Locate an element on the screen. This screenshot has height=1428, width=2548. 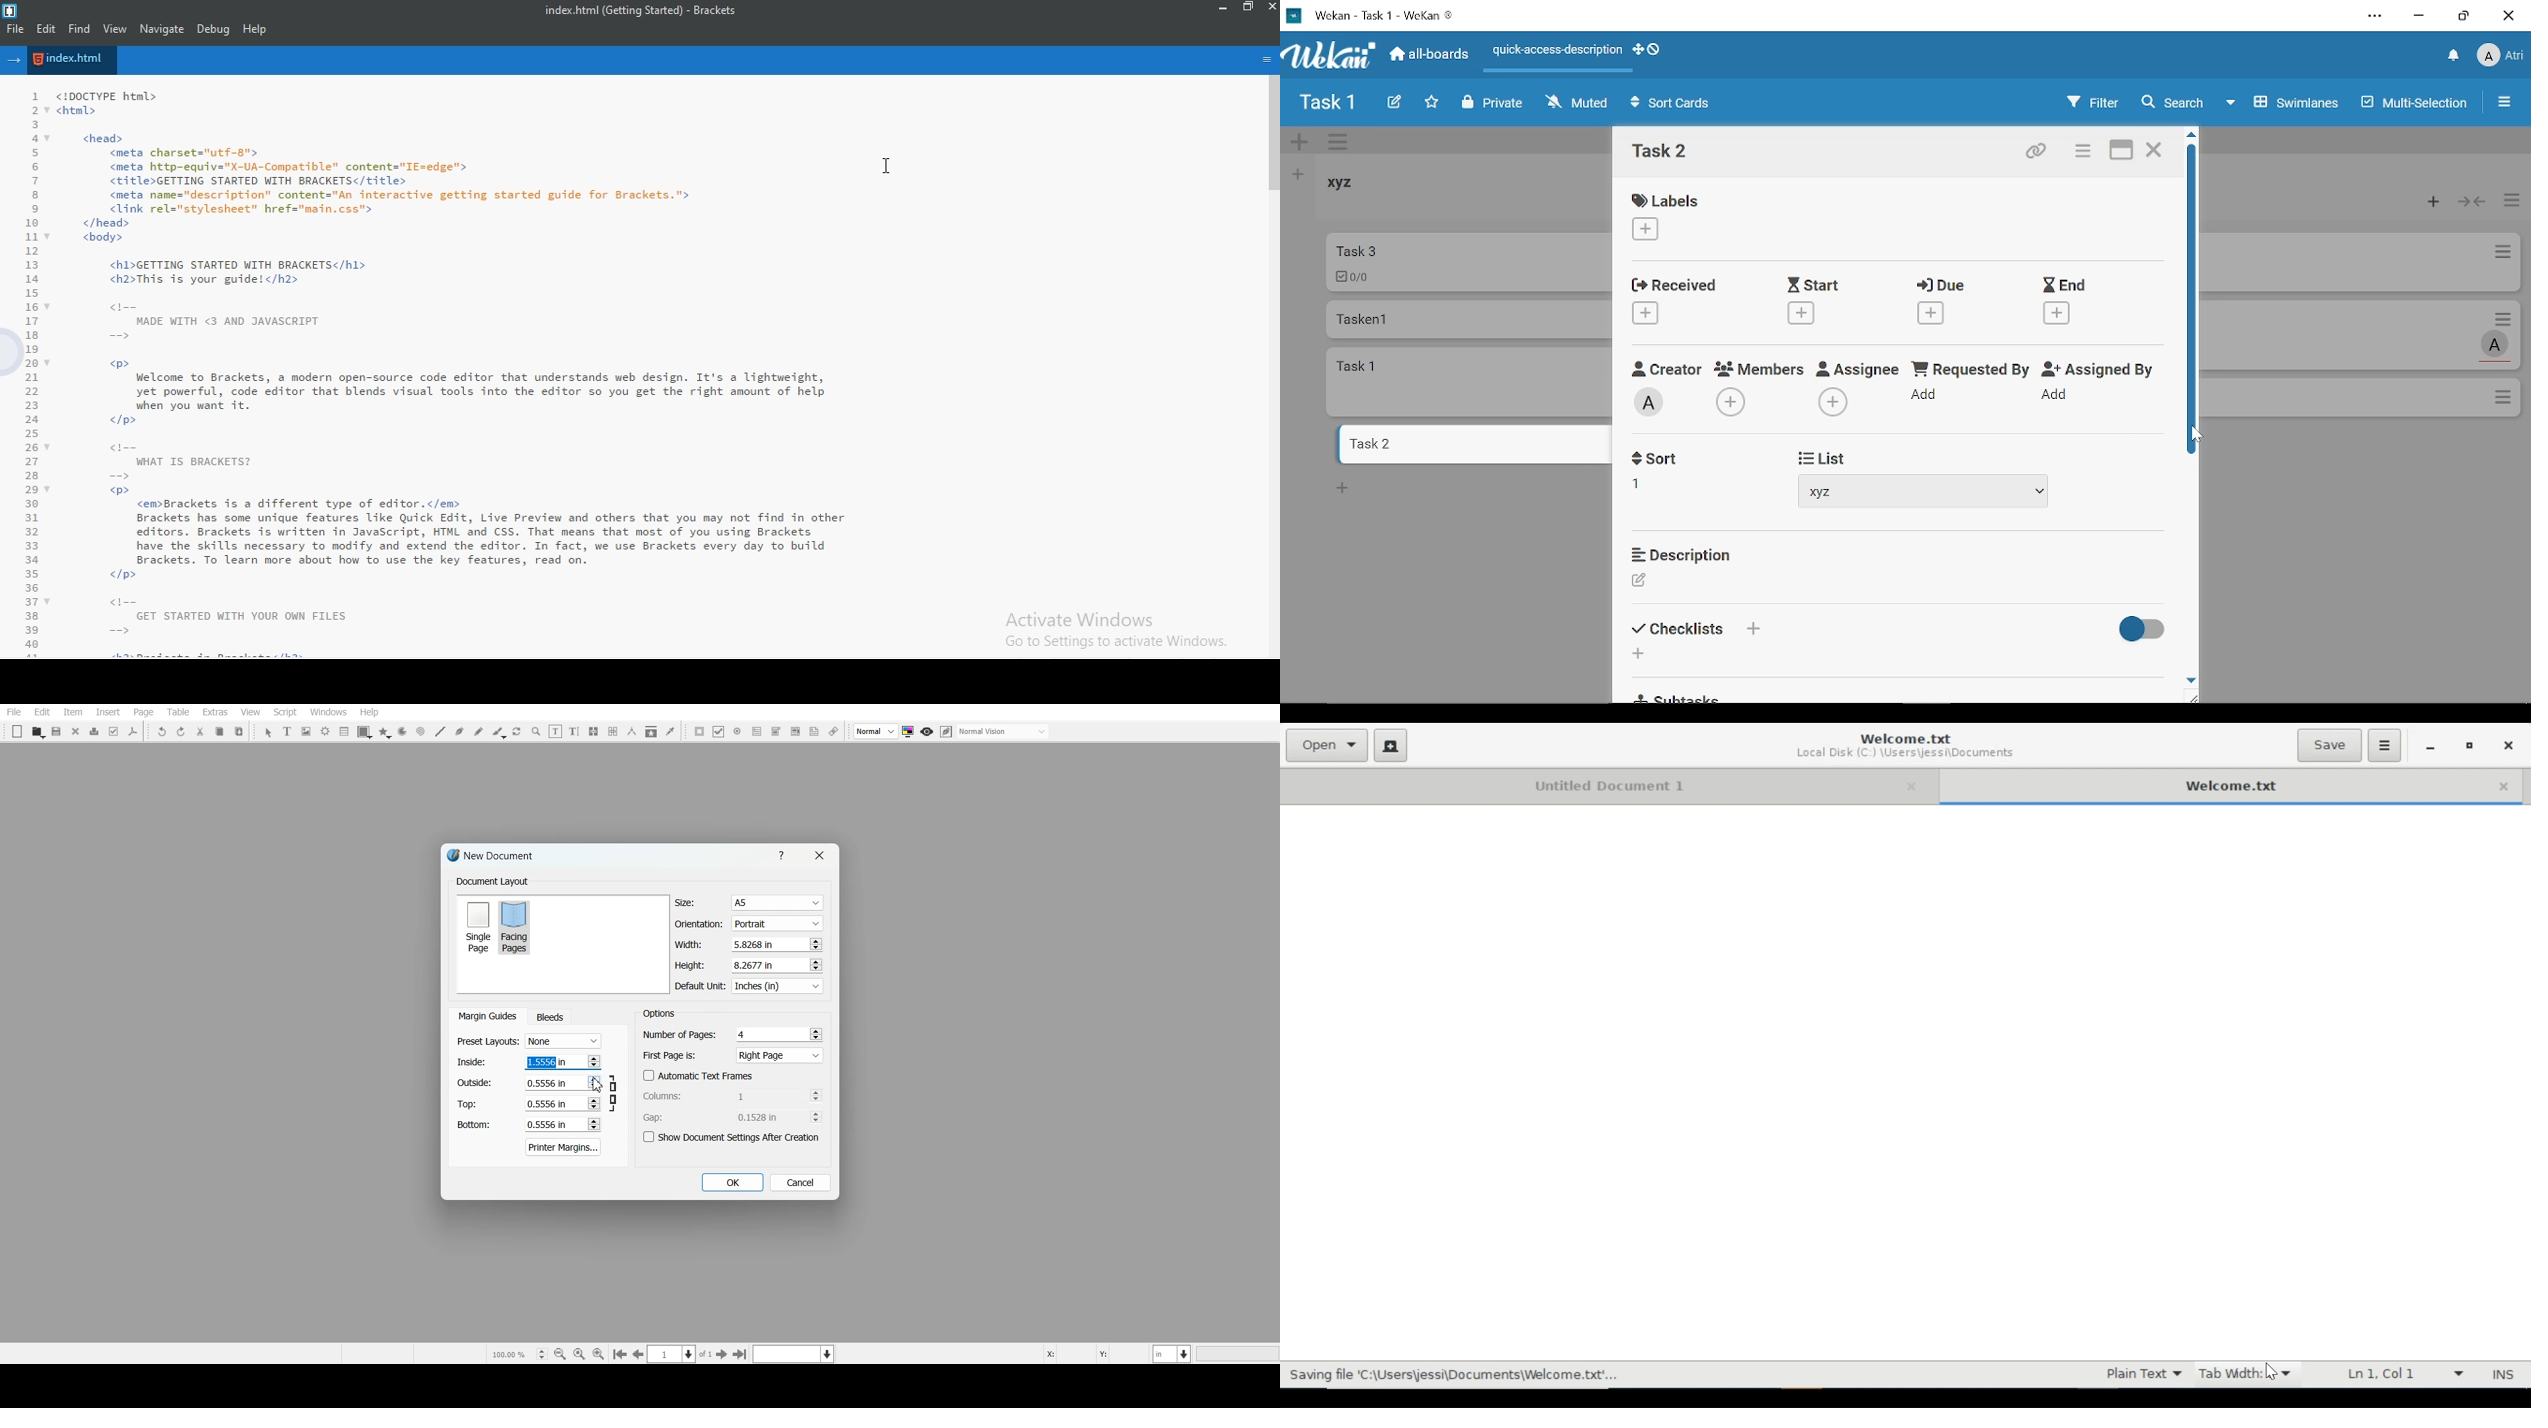
Requested By is located at coordinates (1967, 370).